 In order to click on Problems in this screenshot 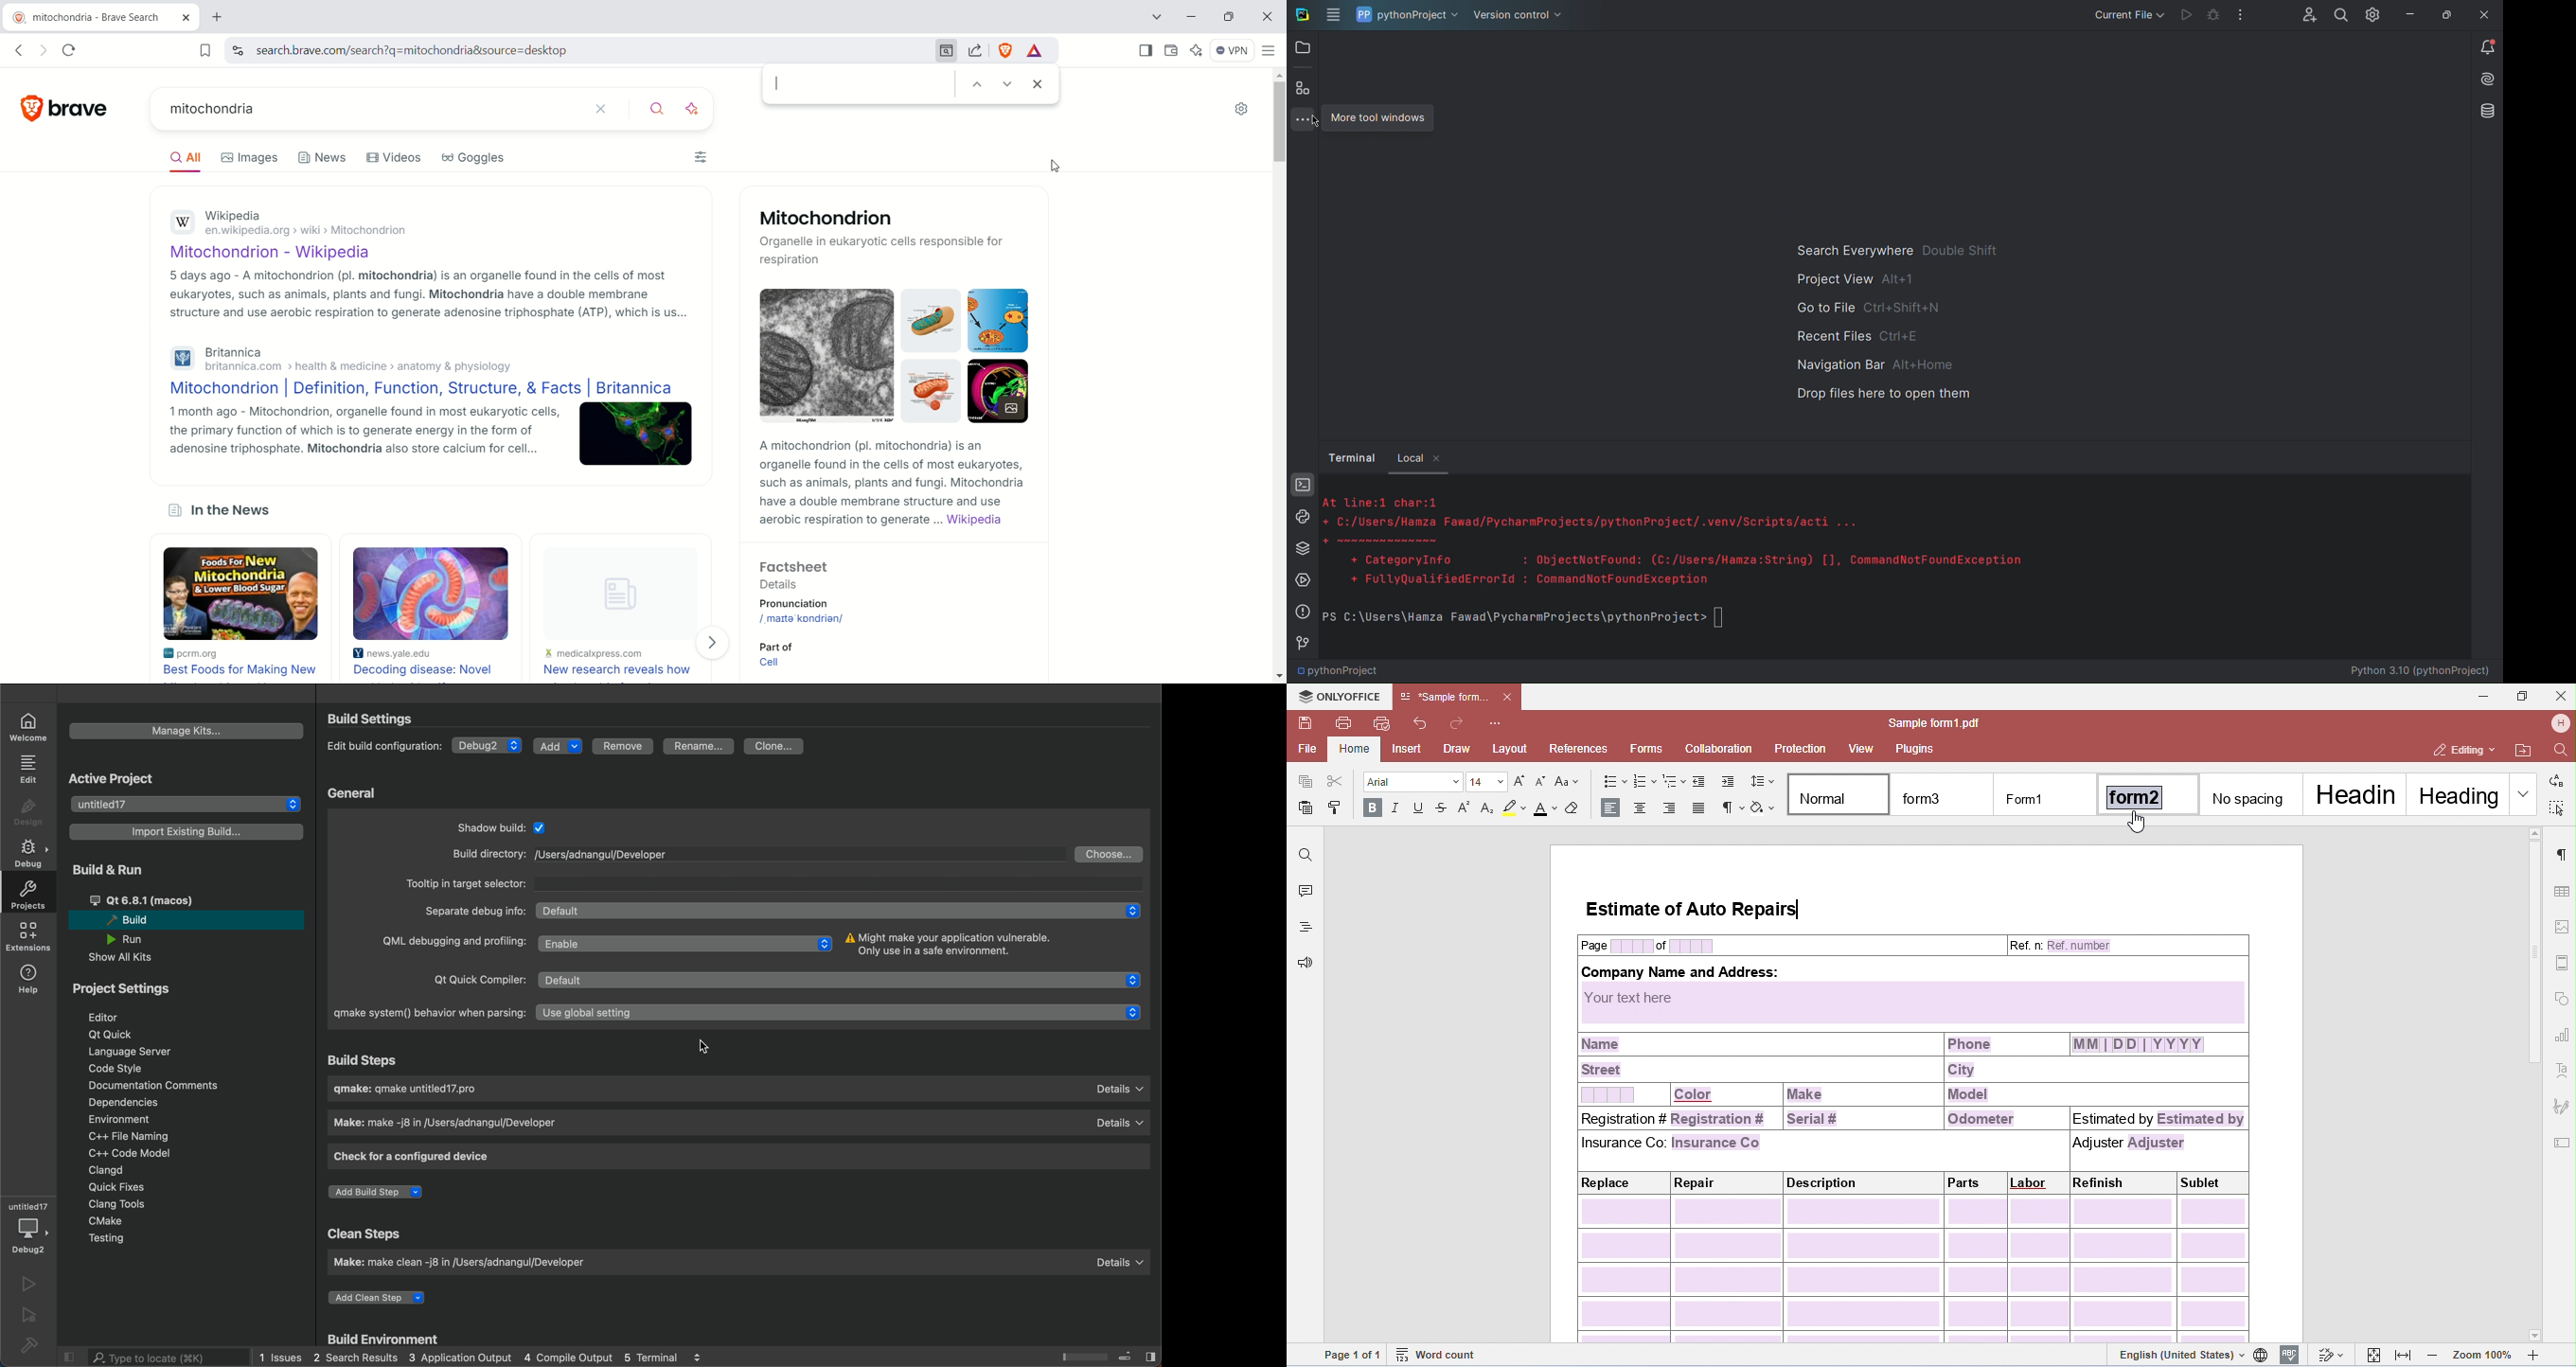, I will do `click(1302, 612)`.